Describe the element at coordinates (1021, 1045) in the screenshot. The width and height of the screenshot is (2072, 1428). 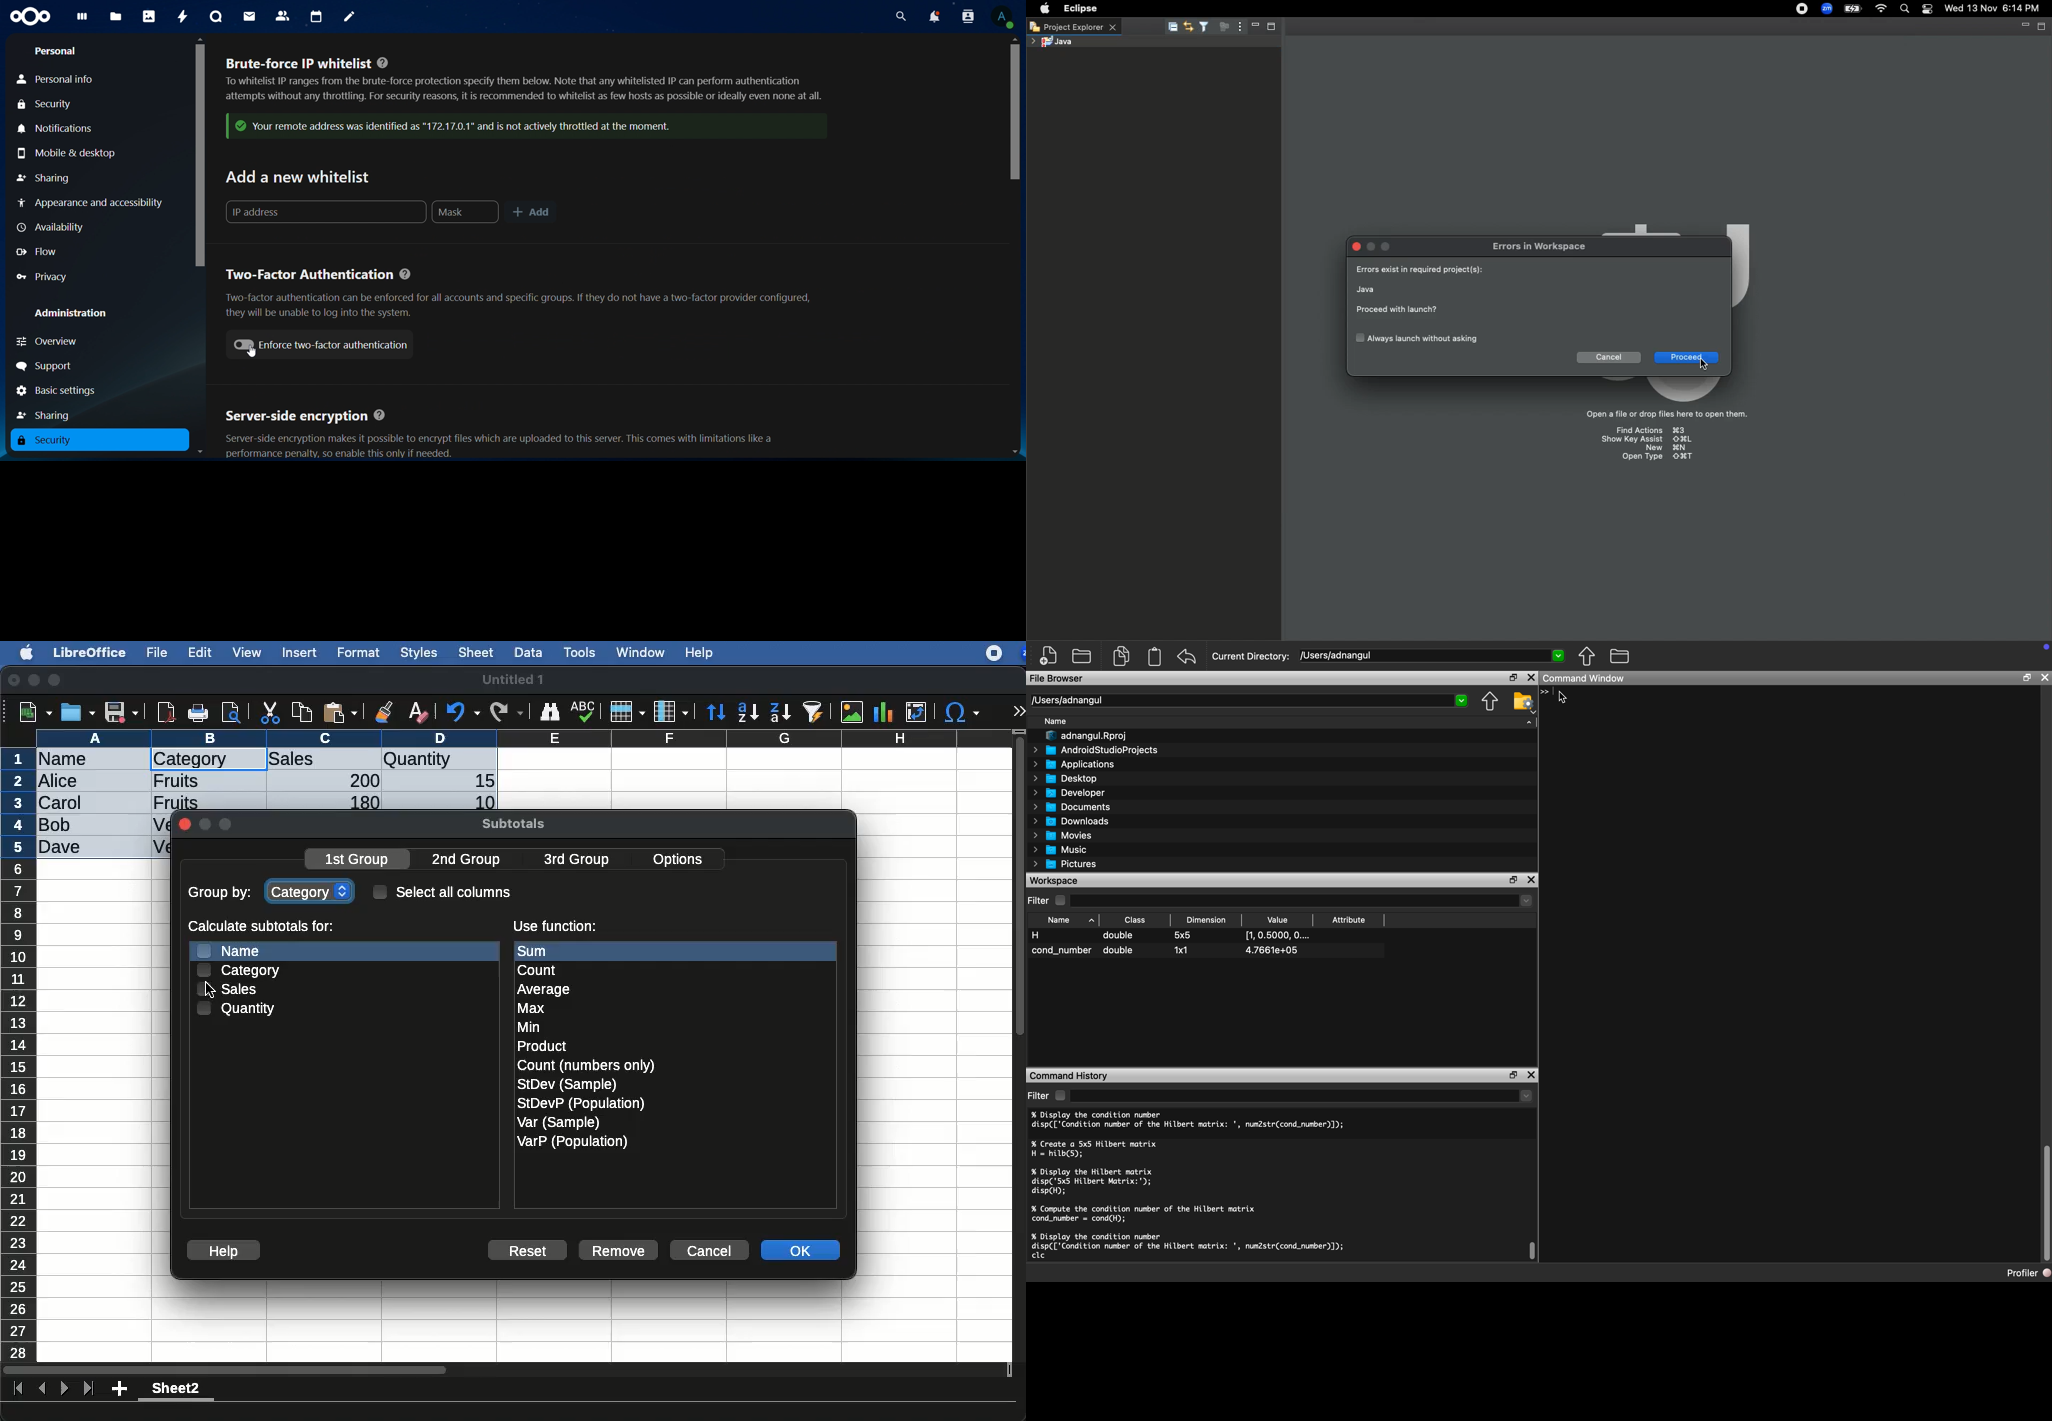
I see `scroll` at that location.